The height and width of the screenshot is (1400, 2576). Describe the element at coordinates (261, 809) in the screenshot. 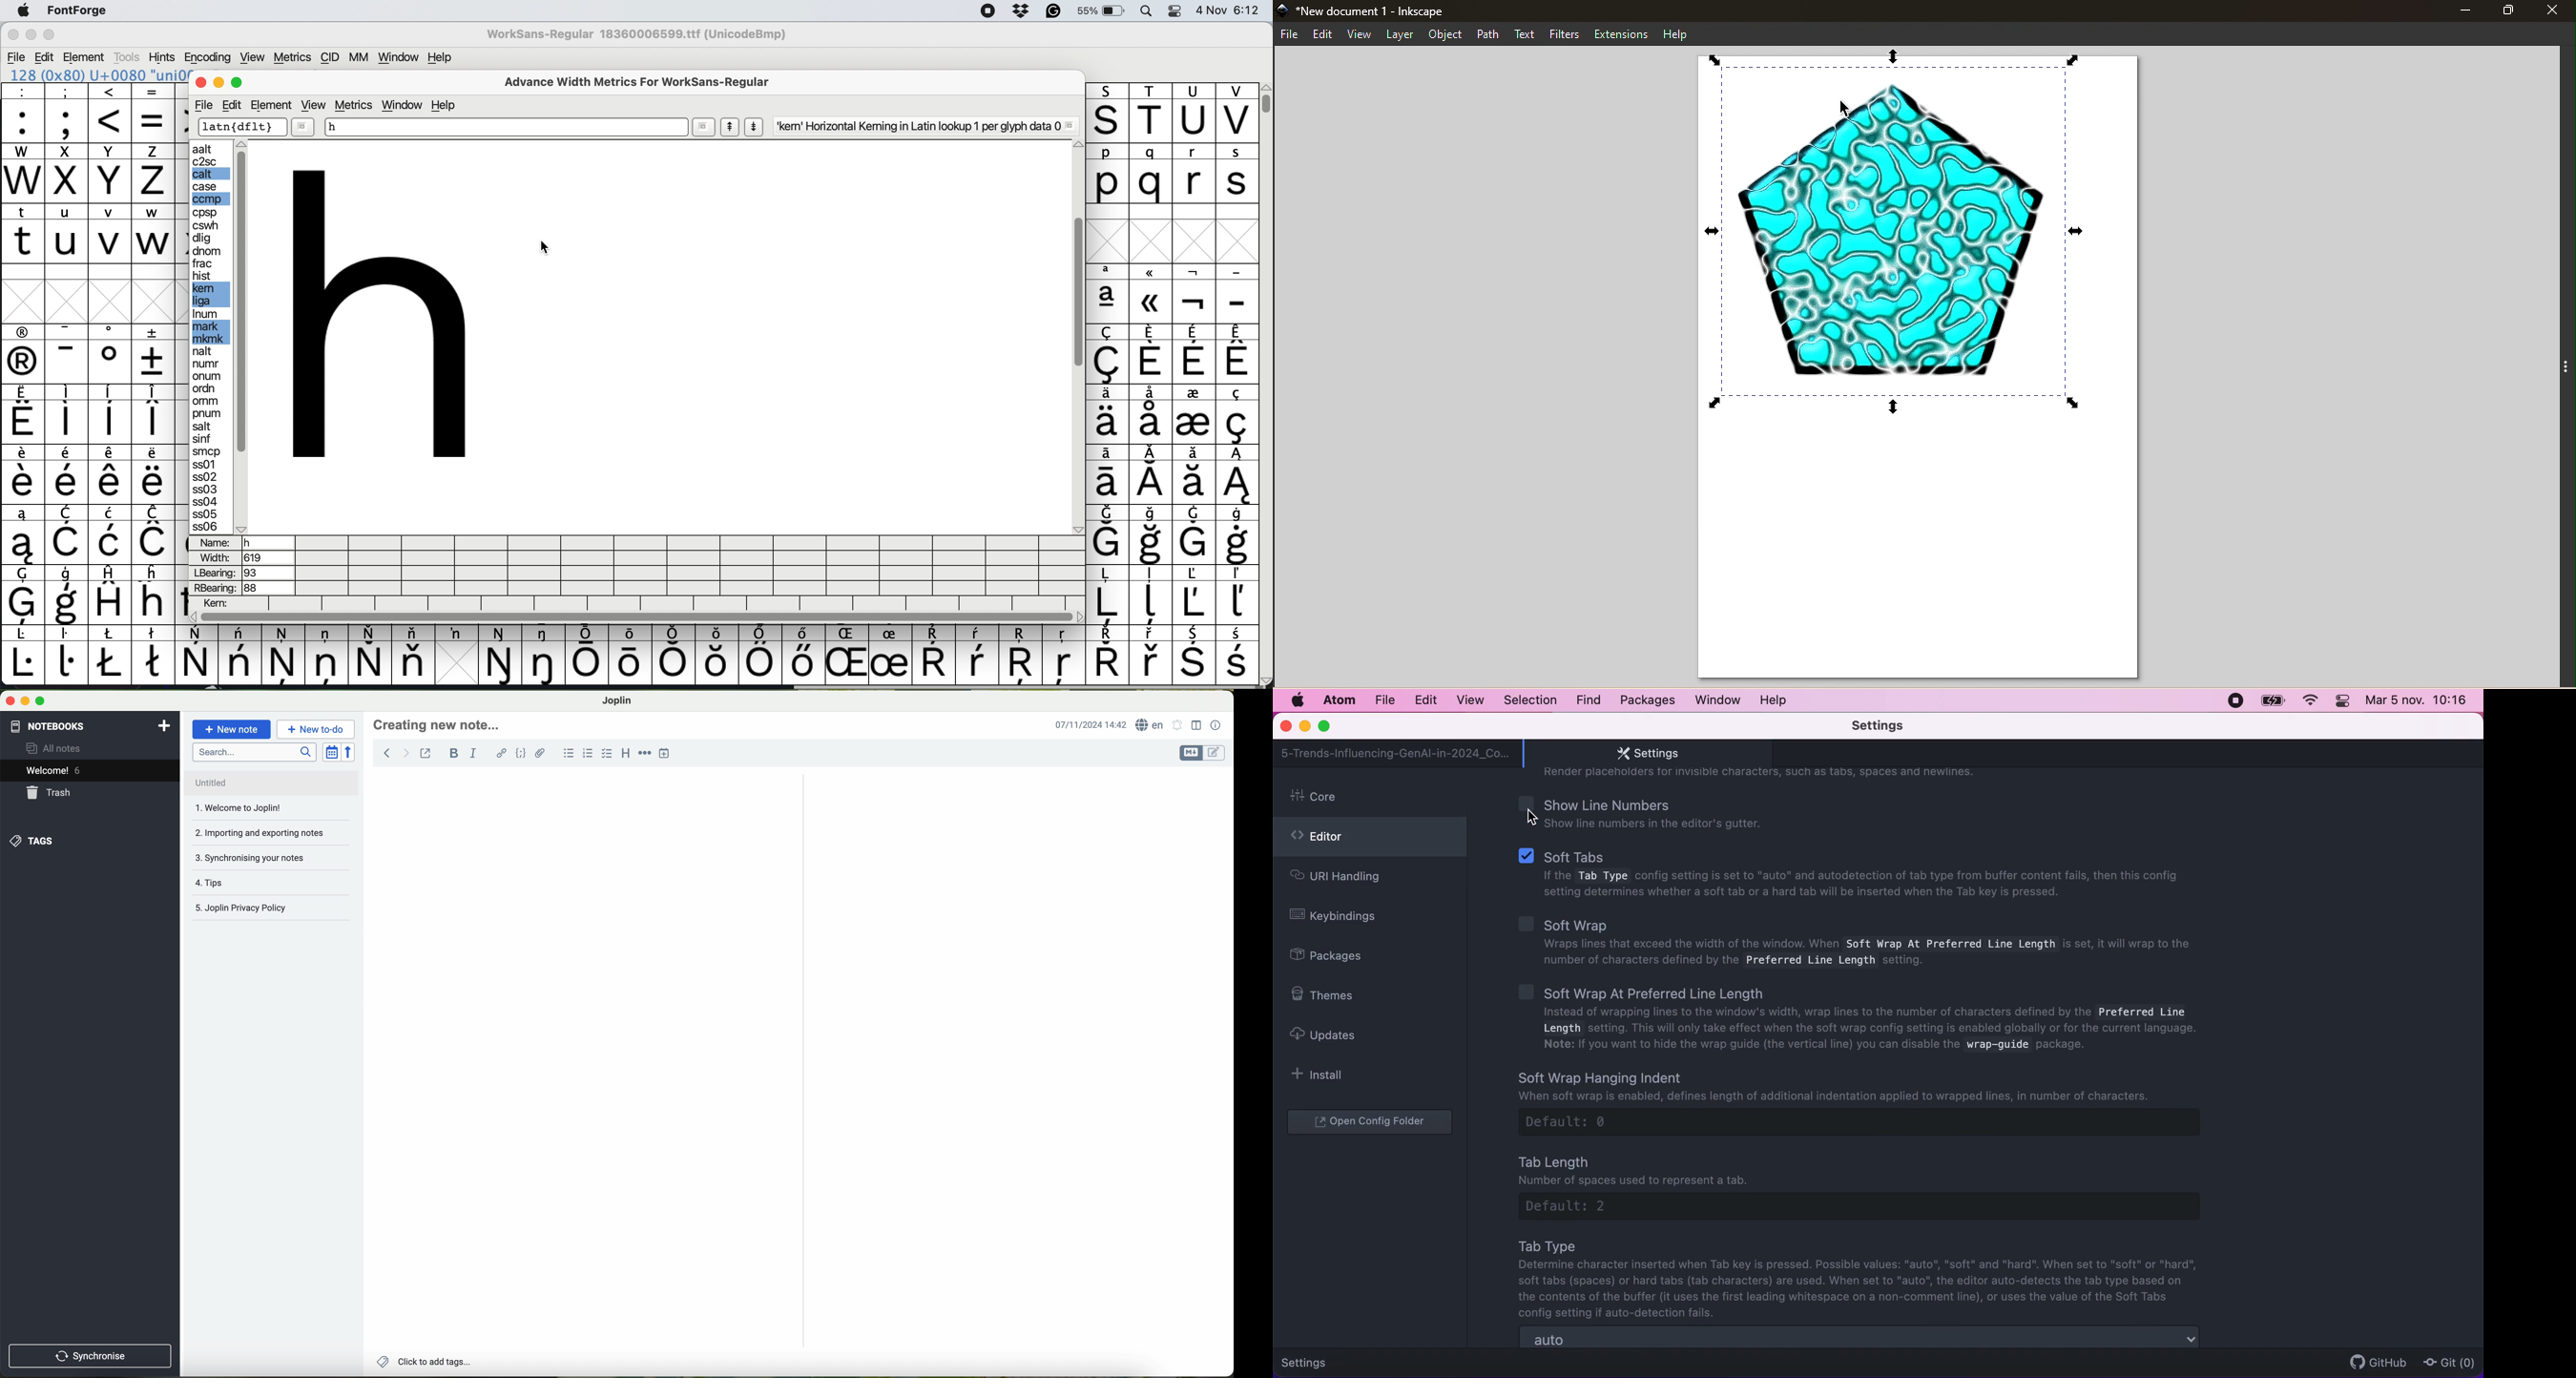

I see `welcome to joplin` at that location.